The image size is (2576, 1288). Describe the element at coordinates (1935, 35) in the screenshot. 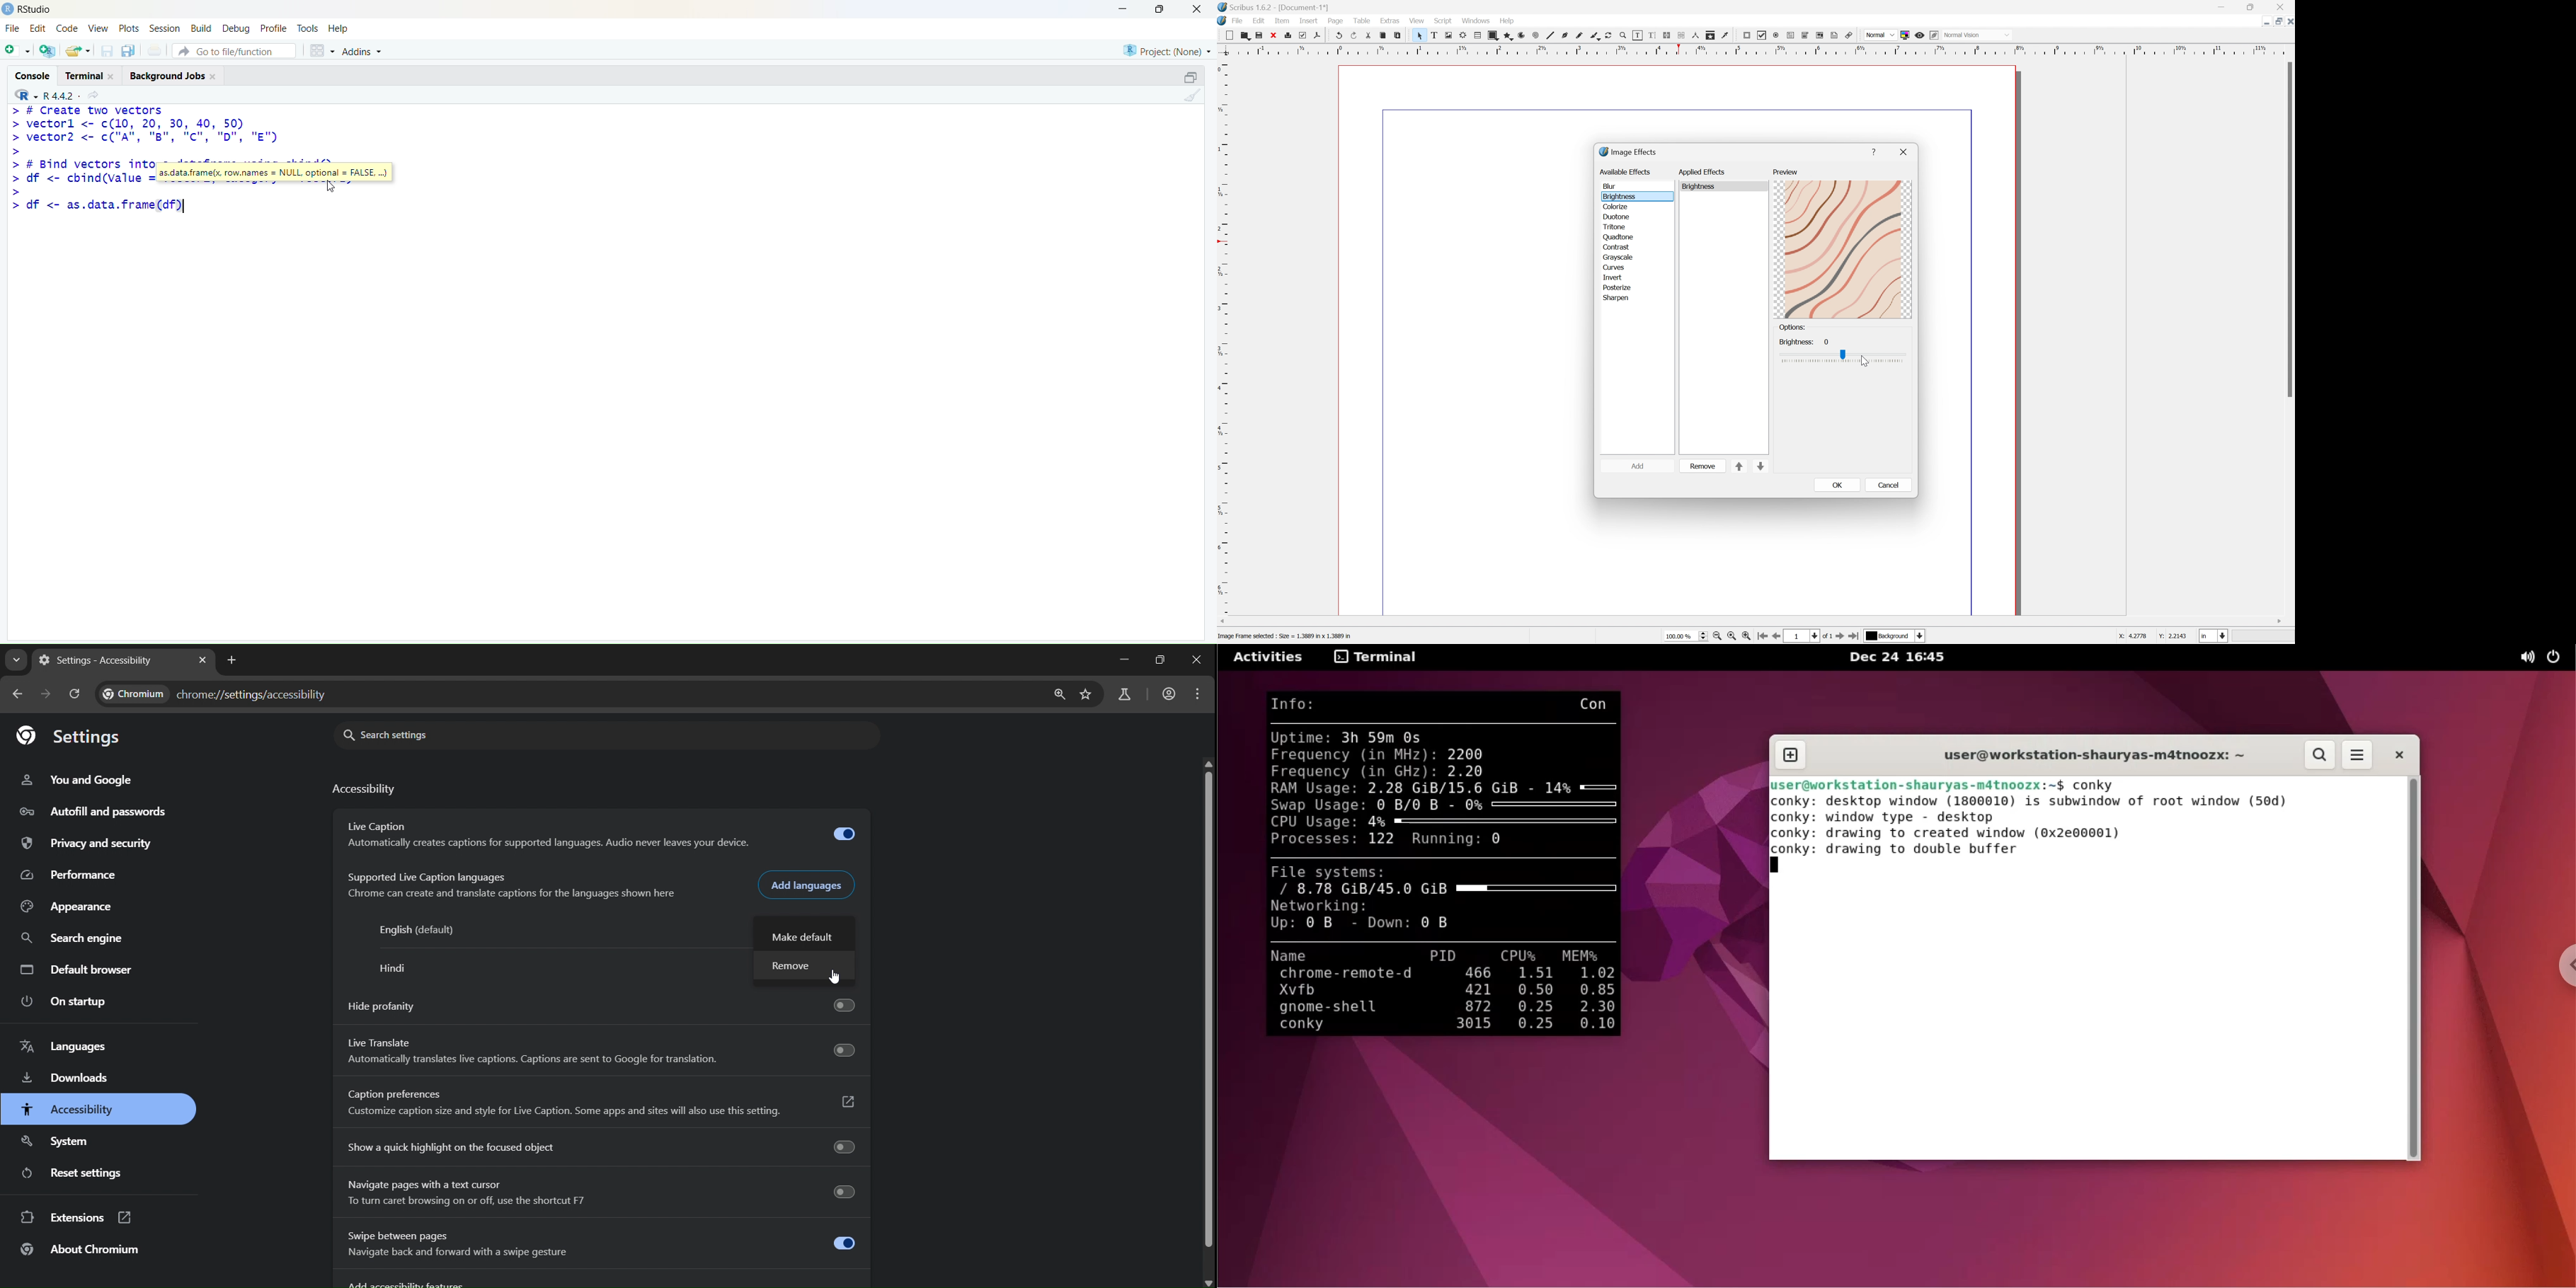

I see `Edit in preview mode` at that location.